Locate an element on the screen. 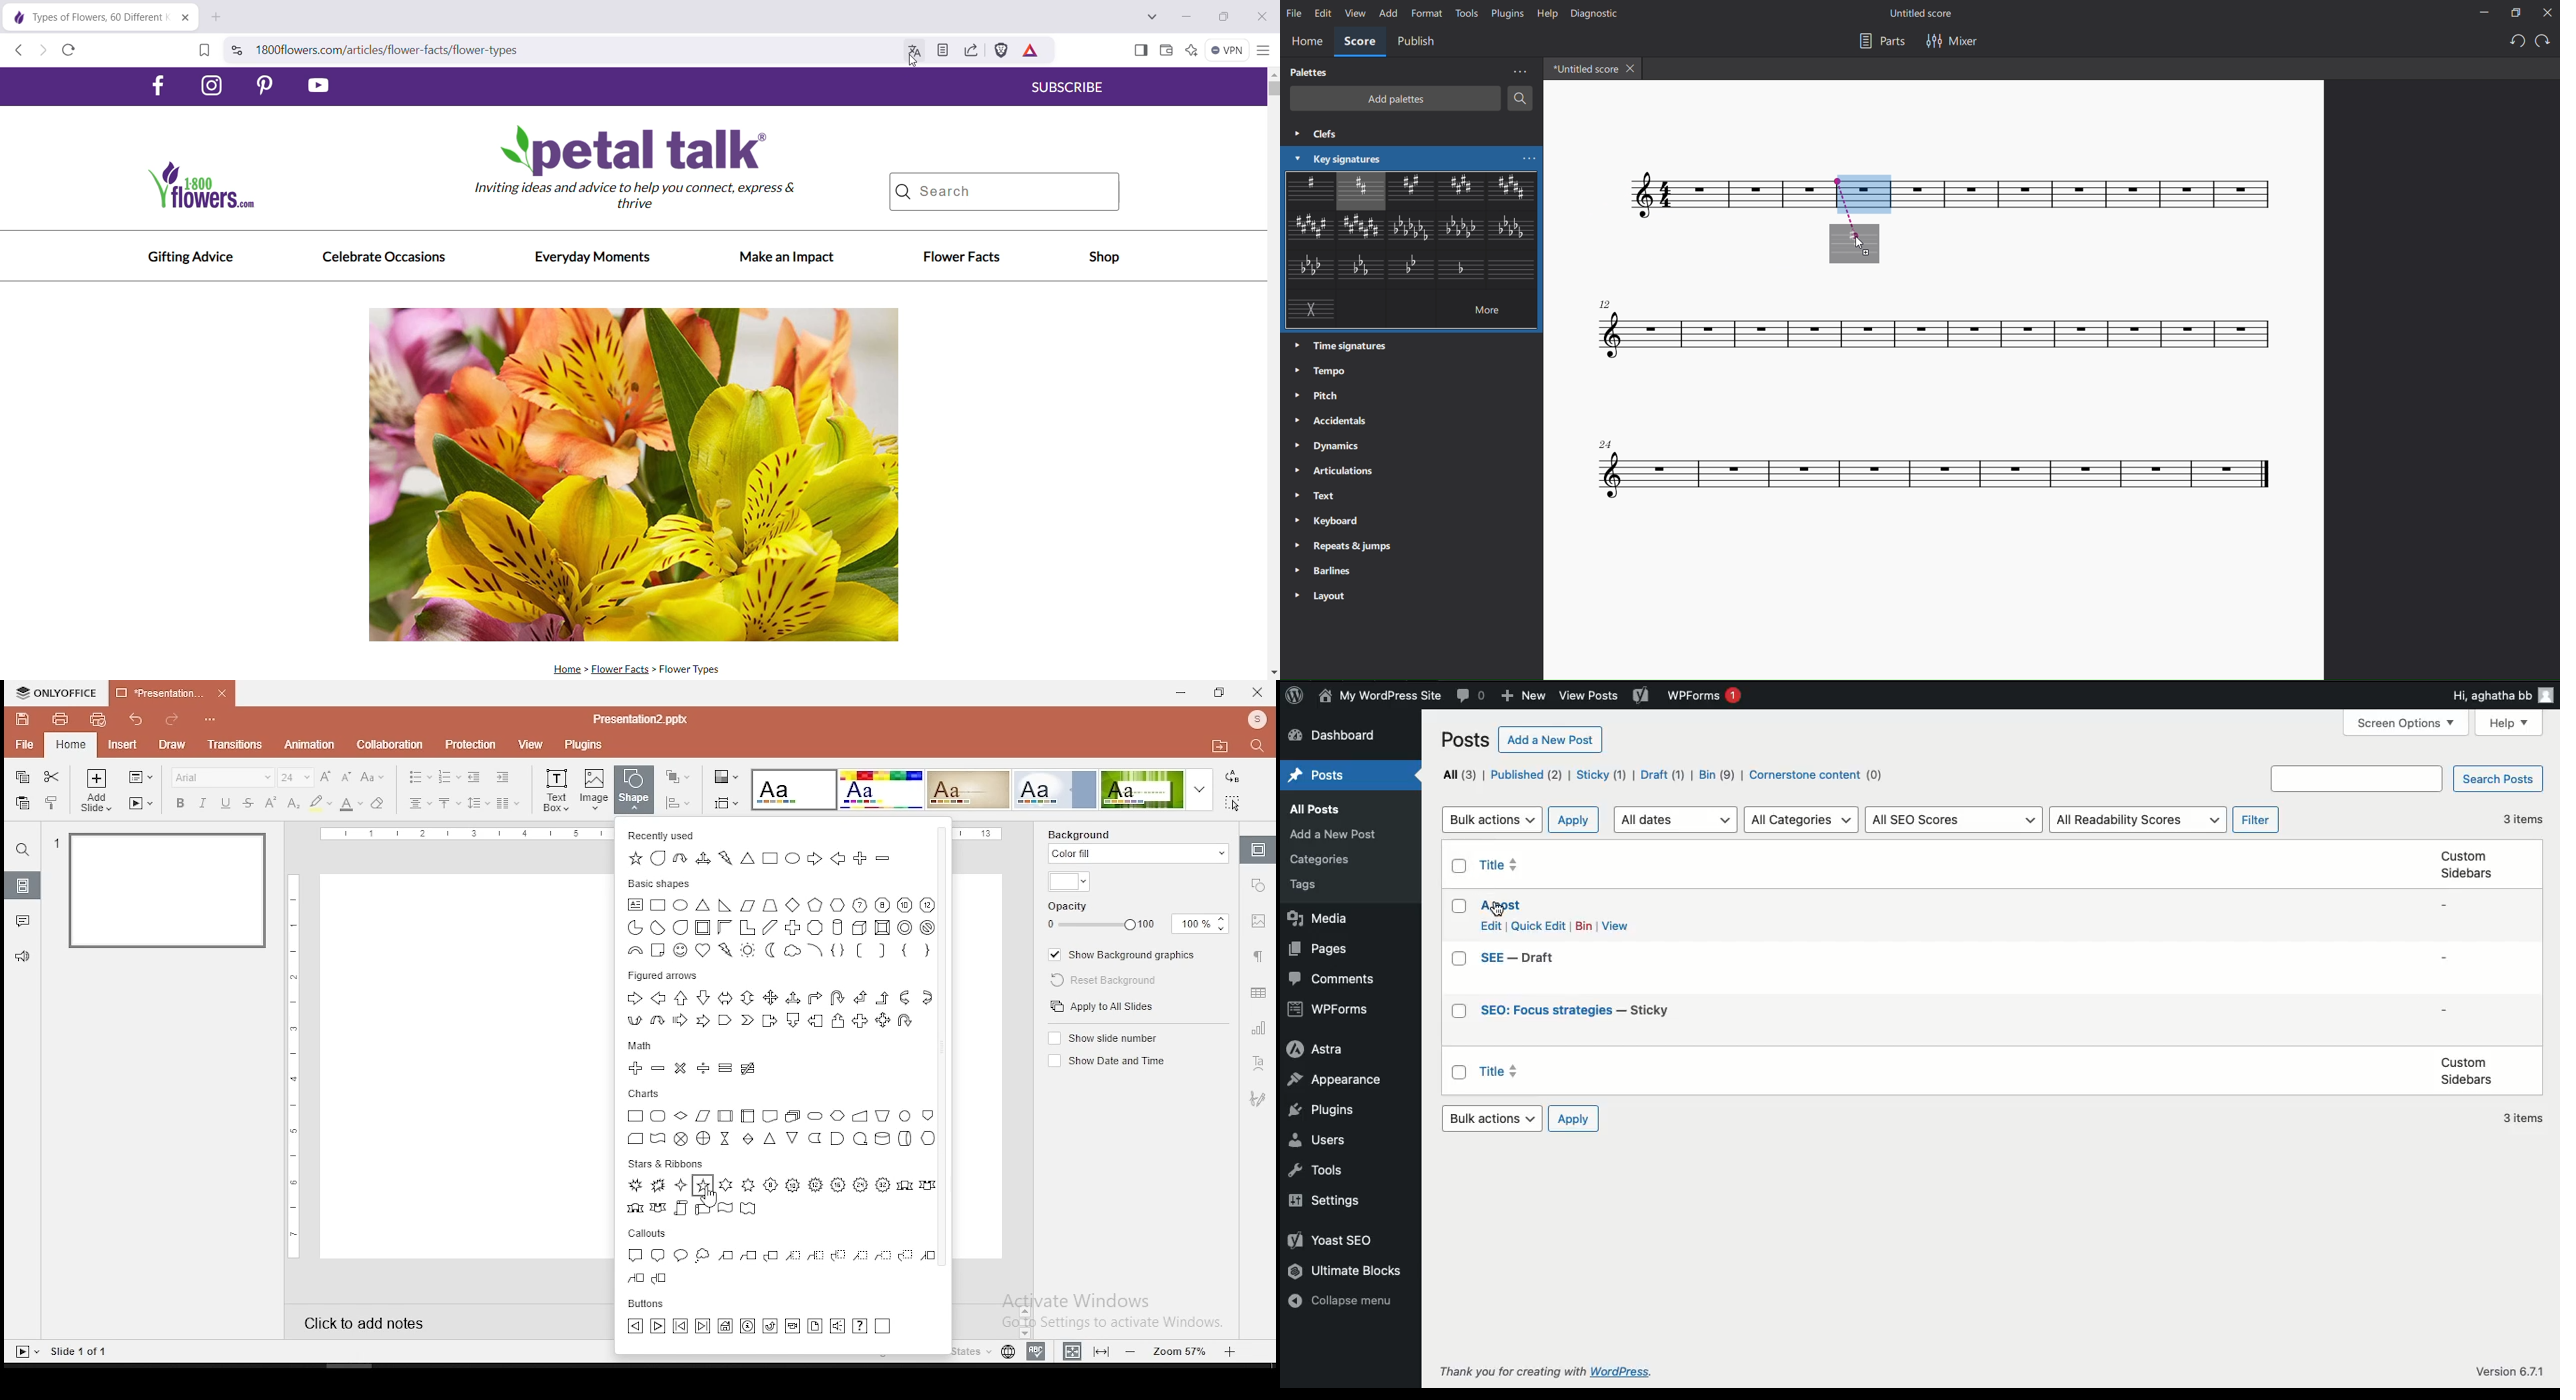  minimize is located at coordinates (1182, 694).